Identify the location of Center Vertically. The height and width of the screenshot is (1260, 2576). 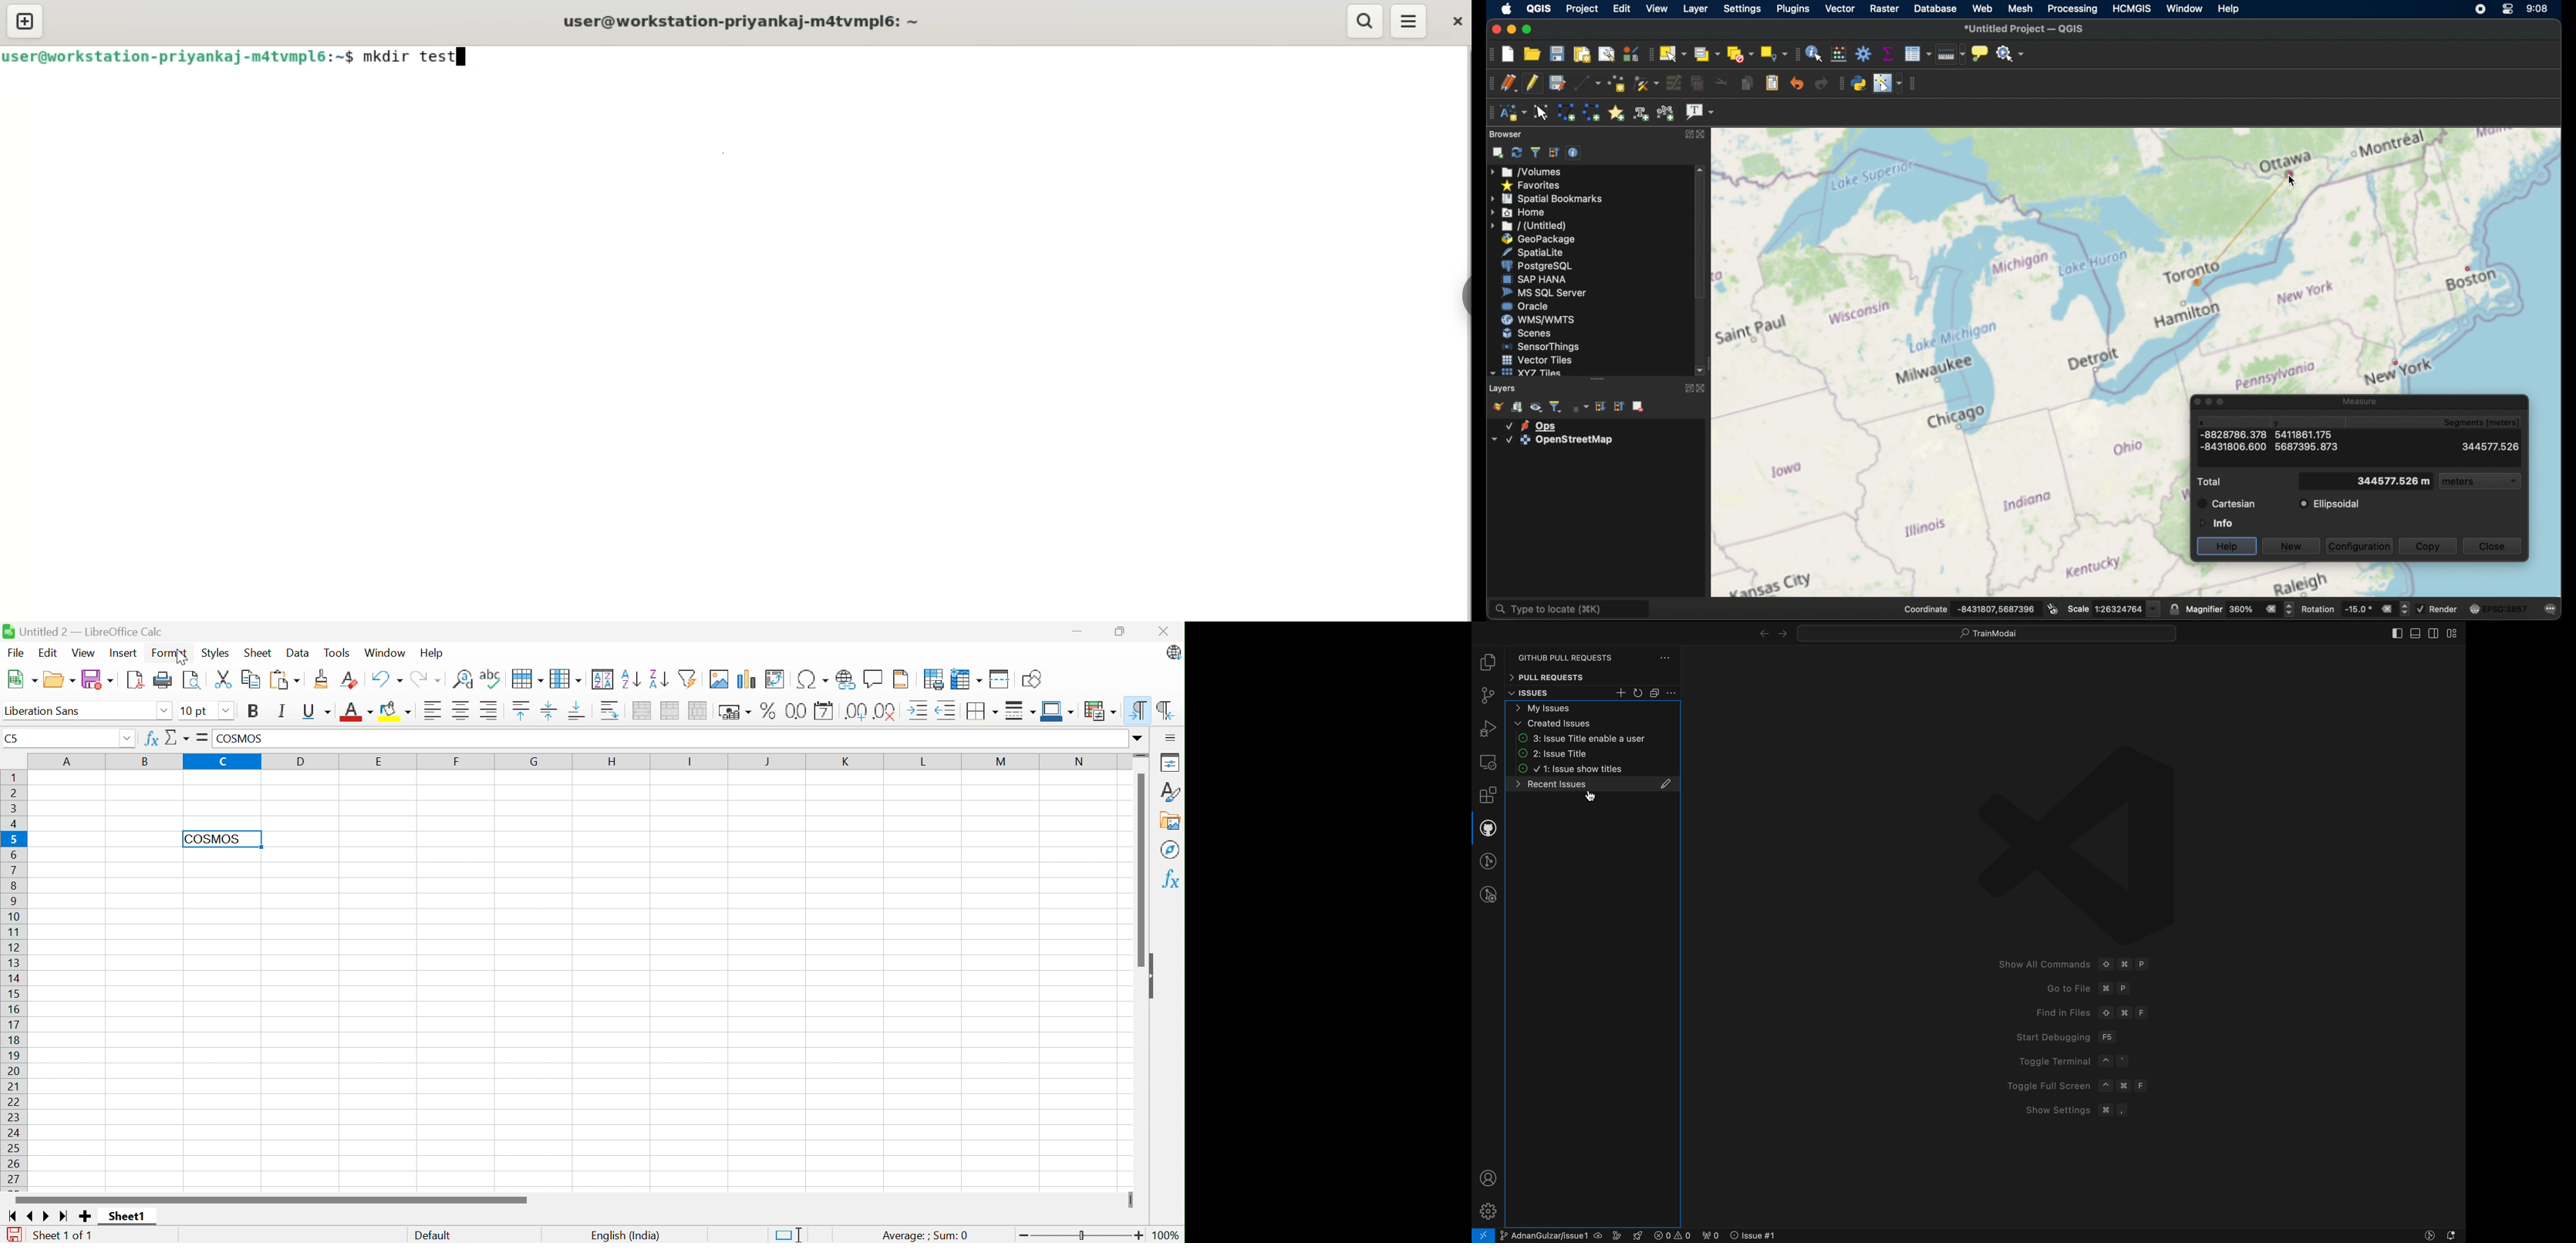
(552, 712).